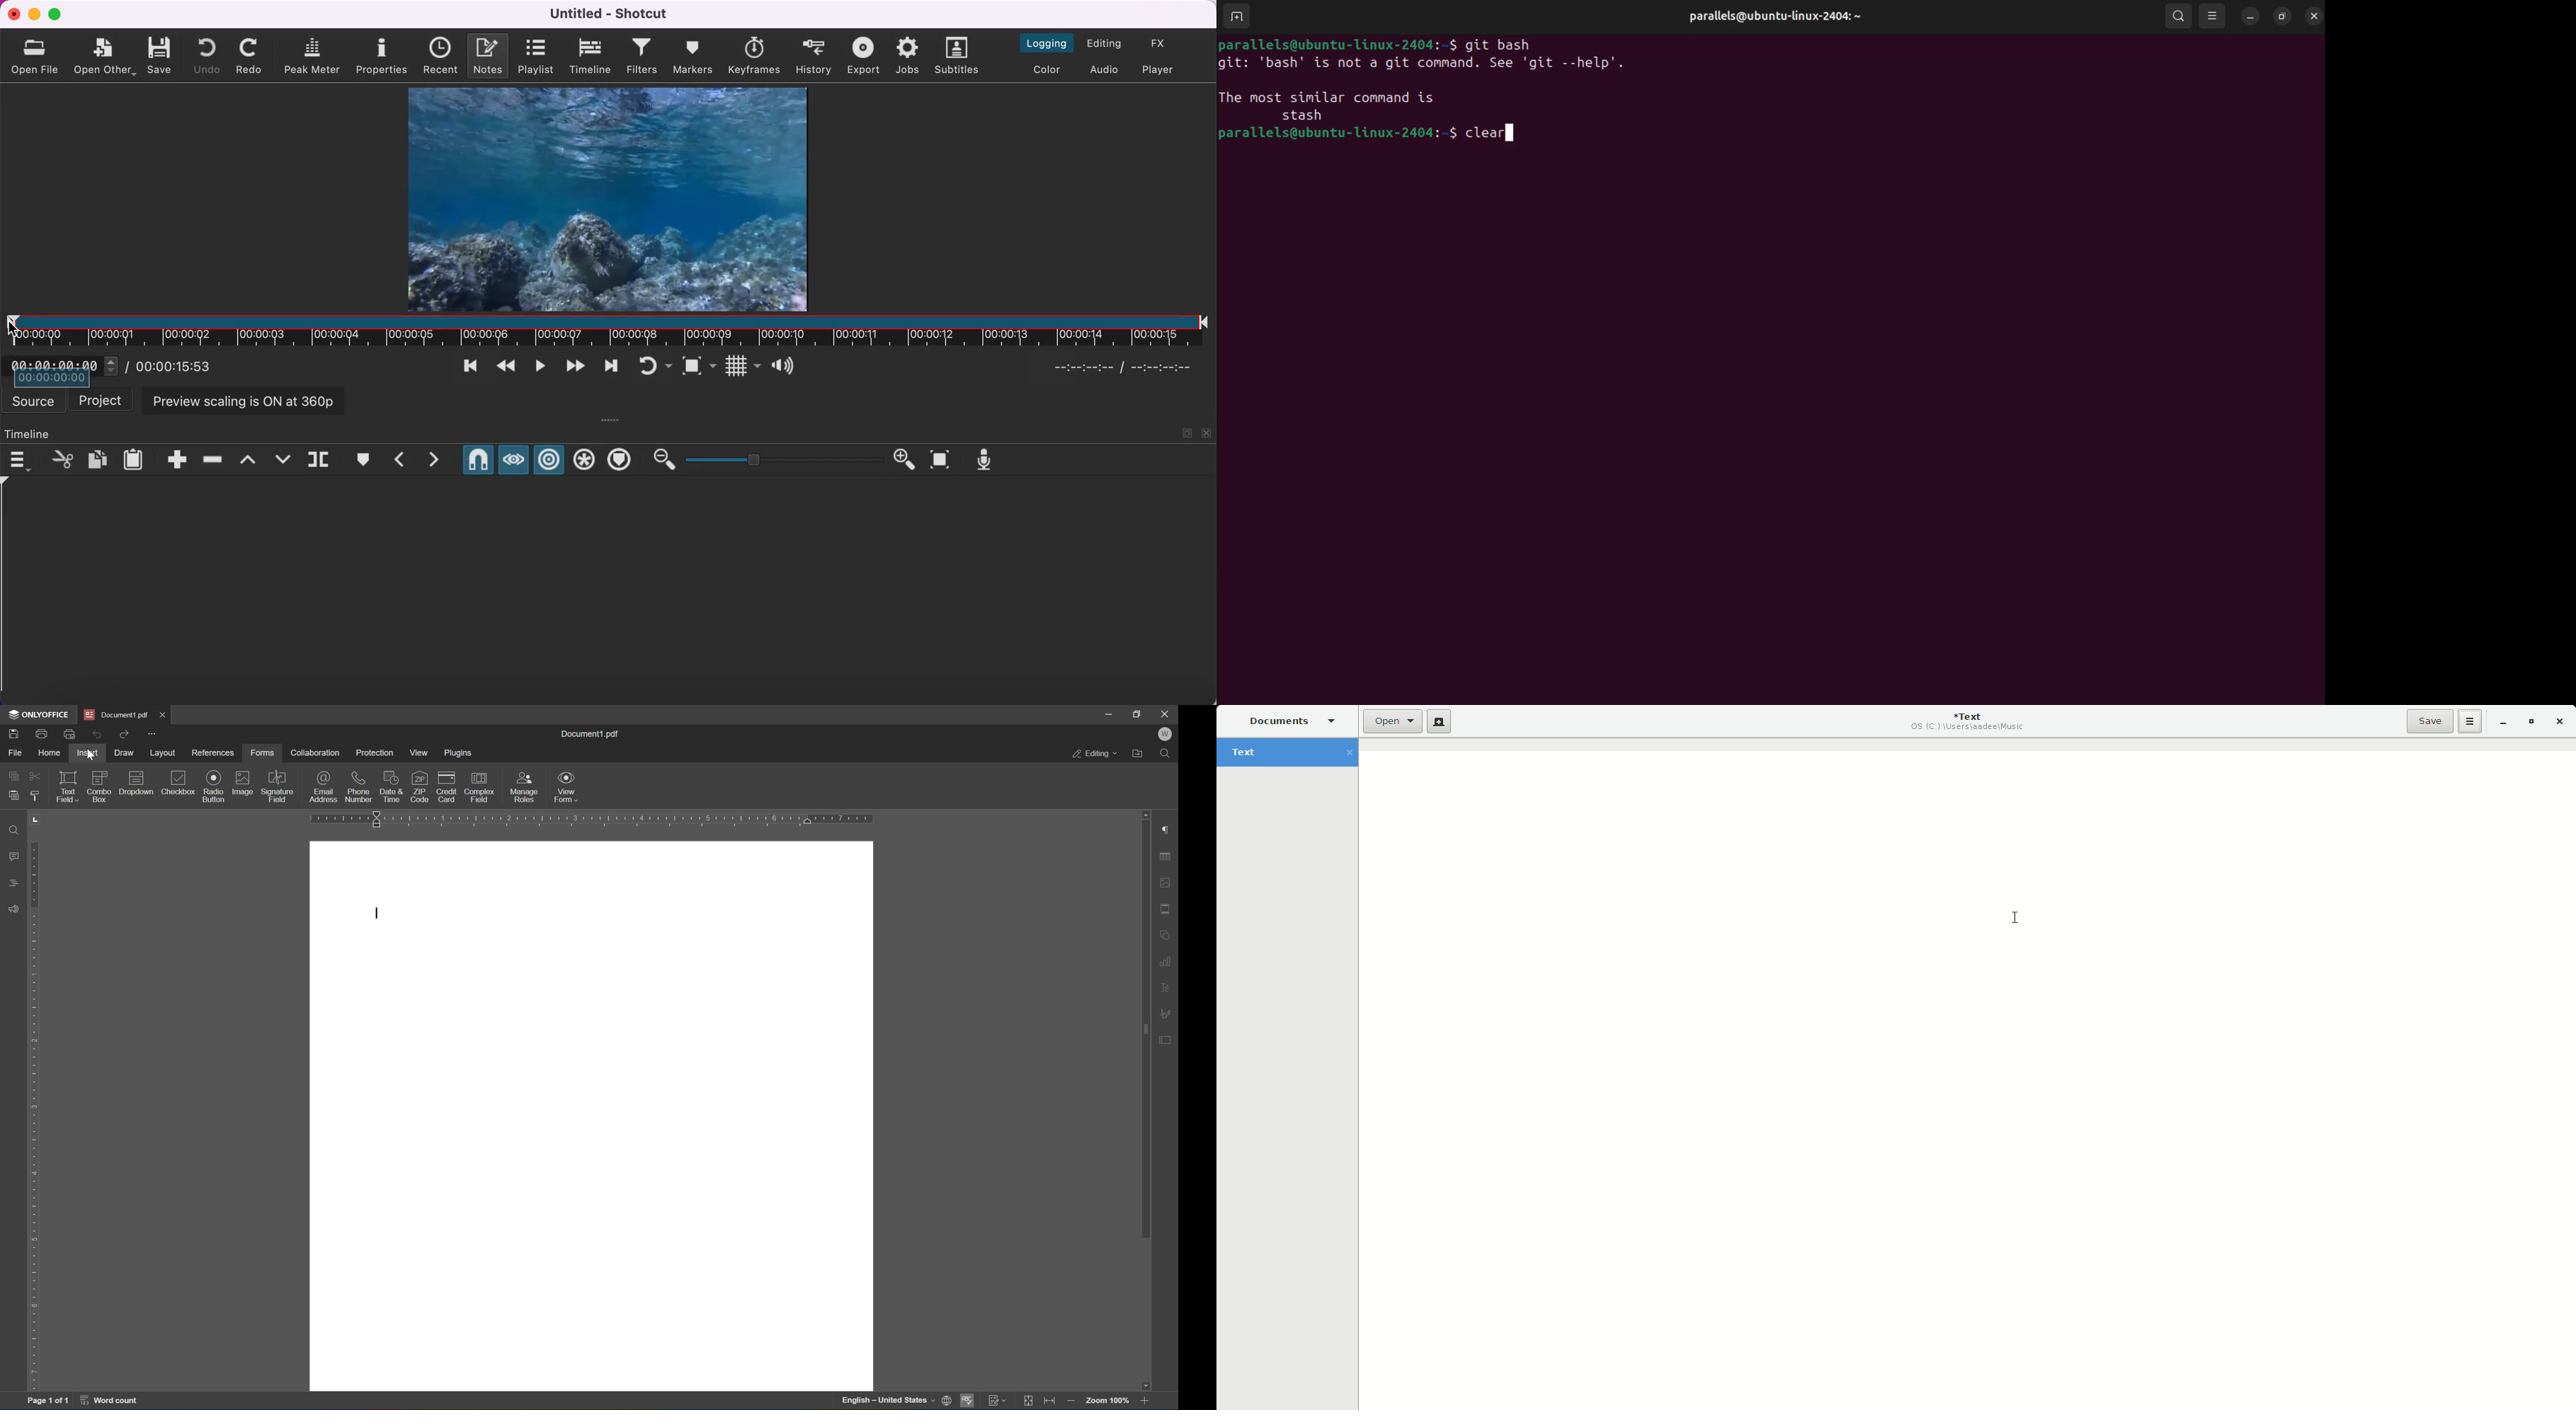  Describe the element at coordinates (135, 459) in the screenshot. I see `paste` at that location.